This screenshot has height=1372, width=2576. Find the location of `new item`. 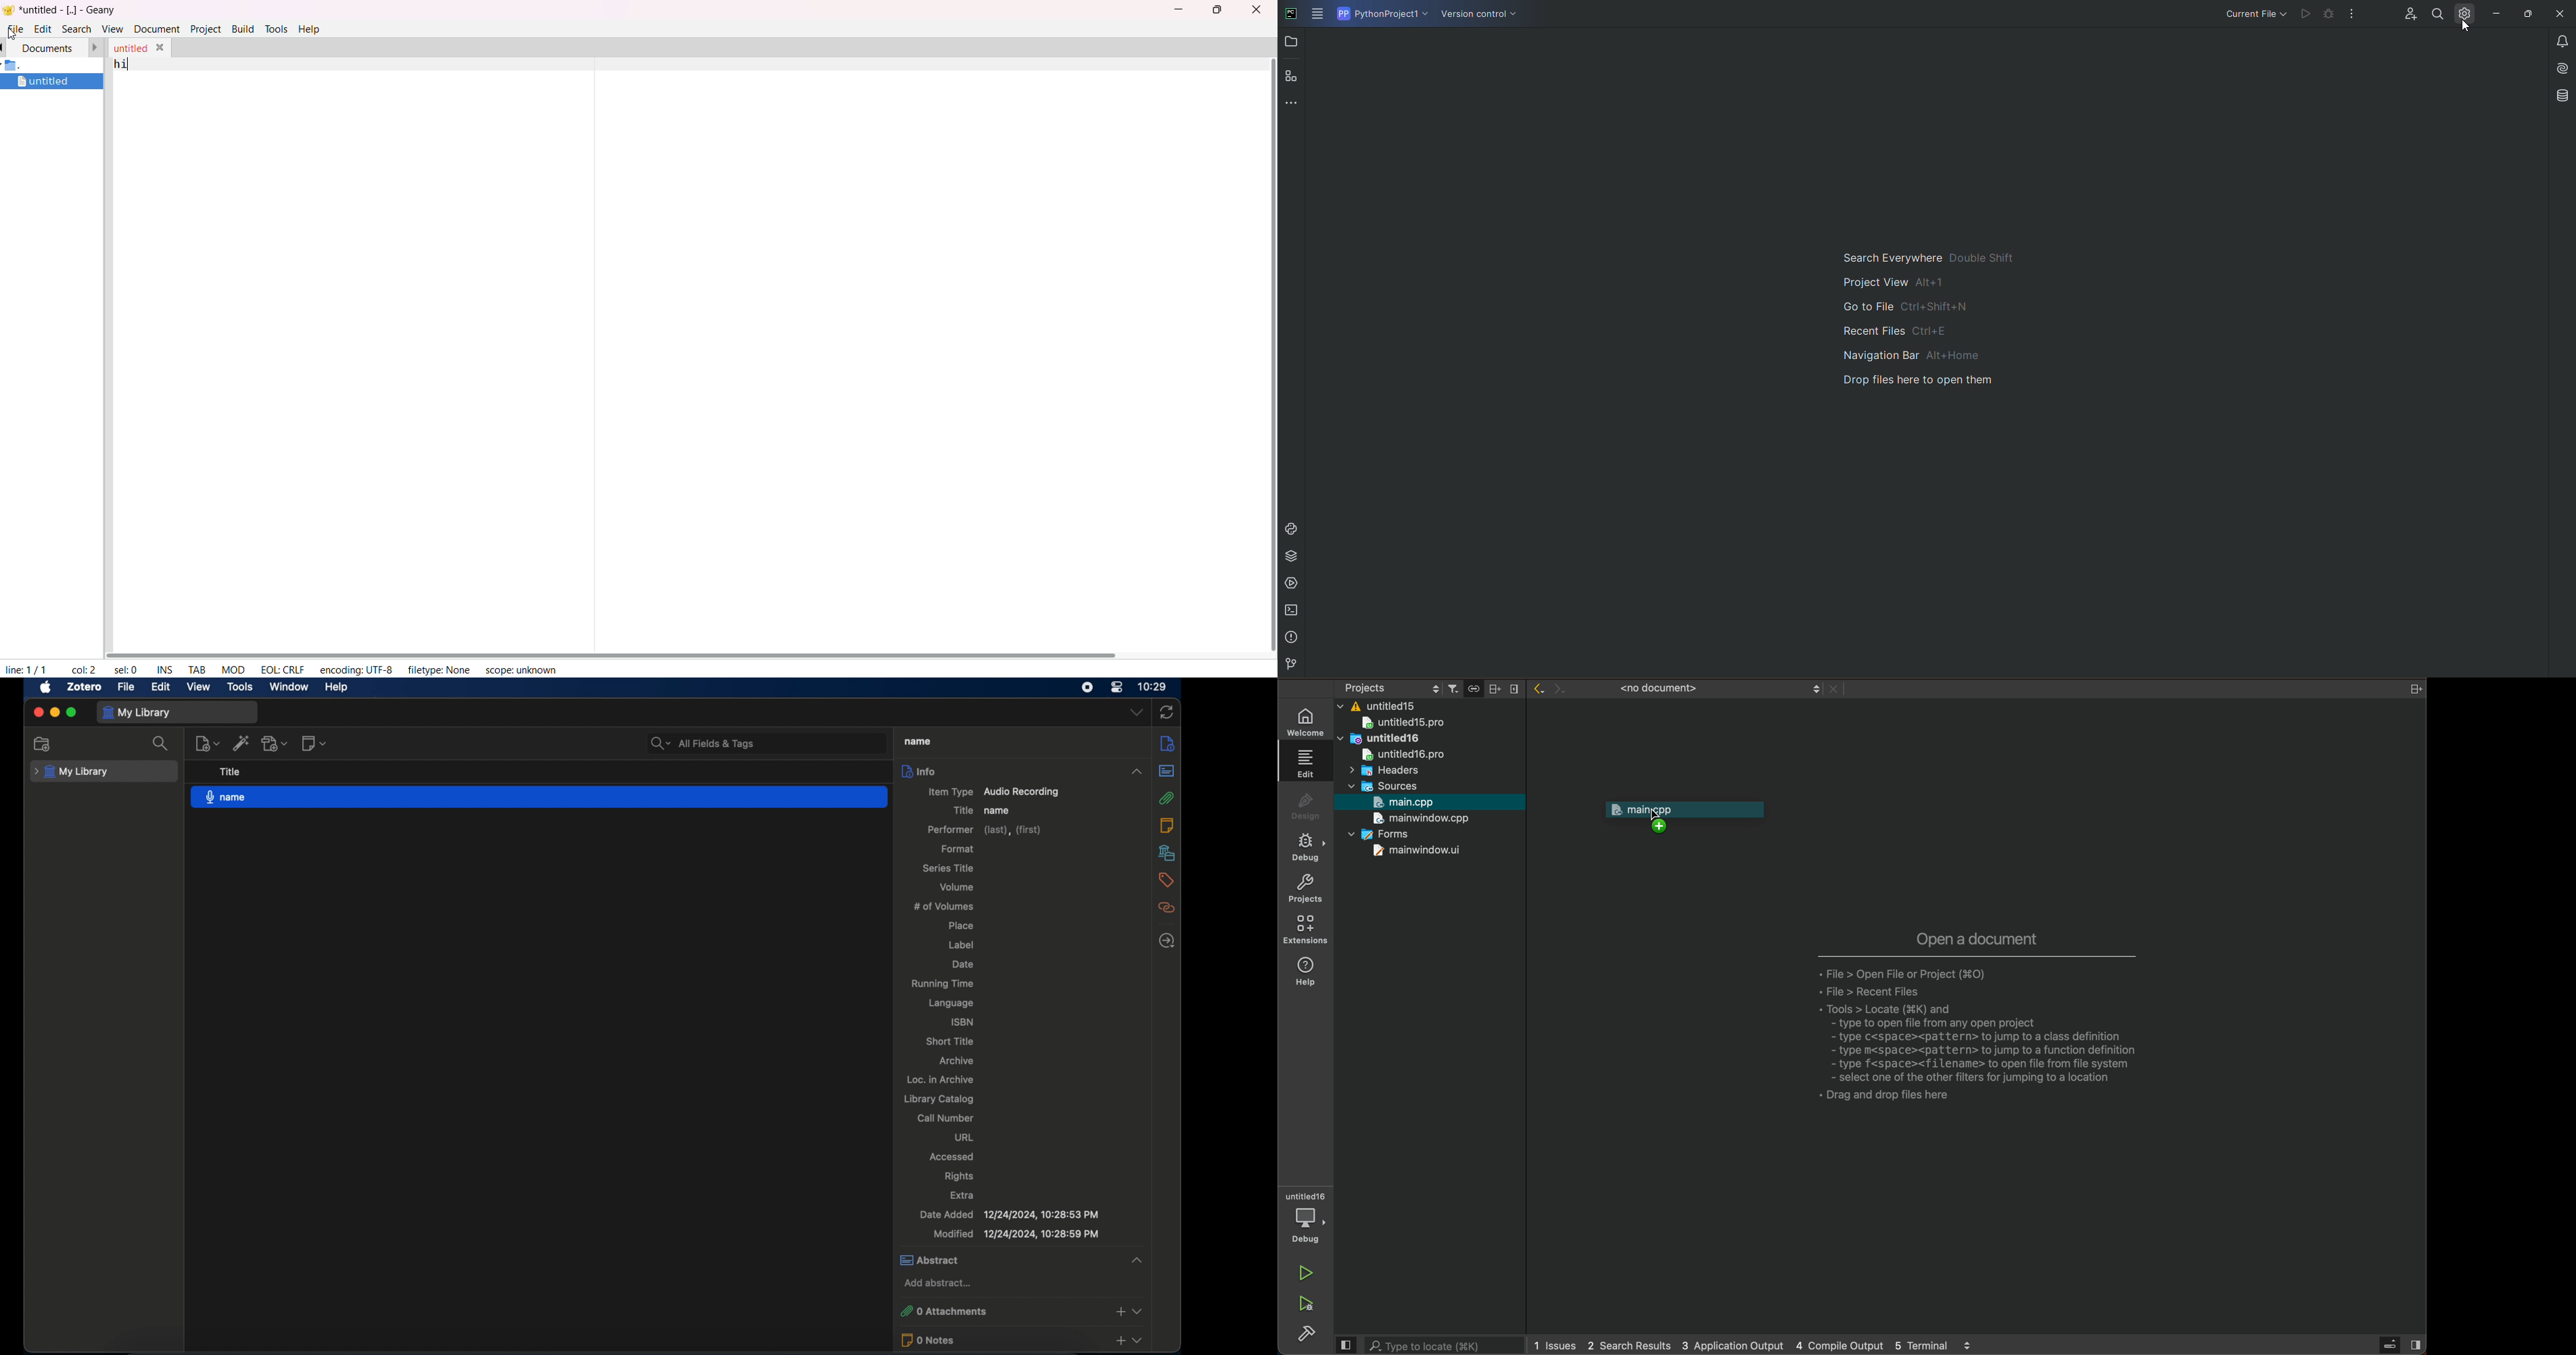

new item is located at coordinates (207, 743).